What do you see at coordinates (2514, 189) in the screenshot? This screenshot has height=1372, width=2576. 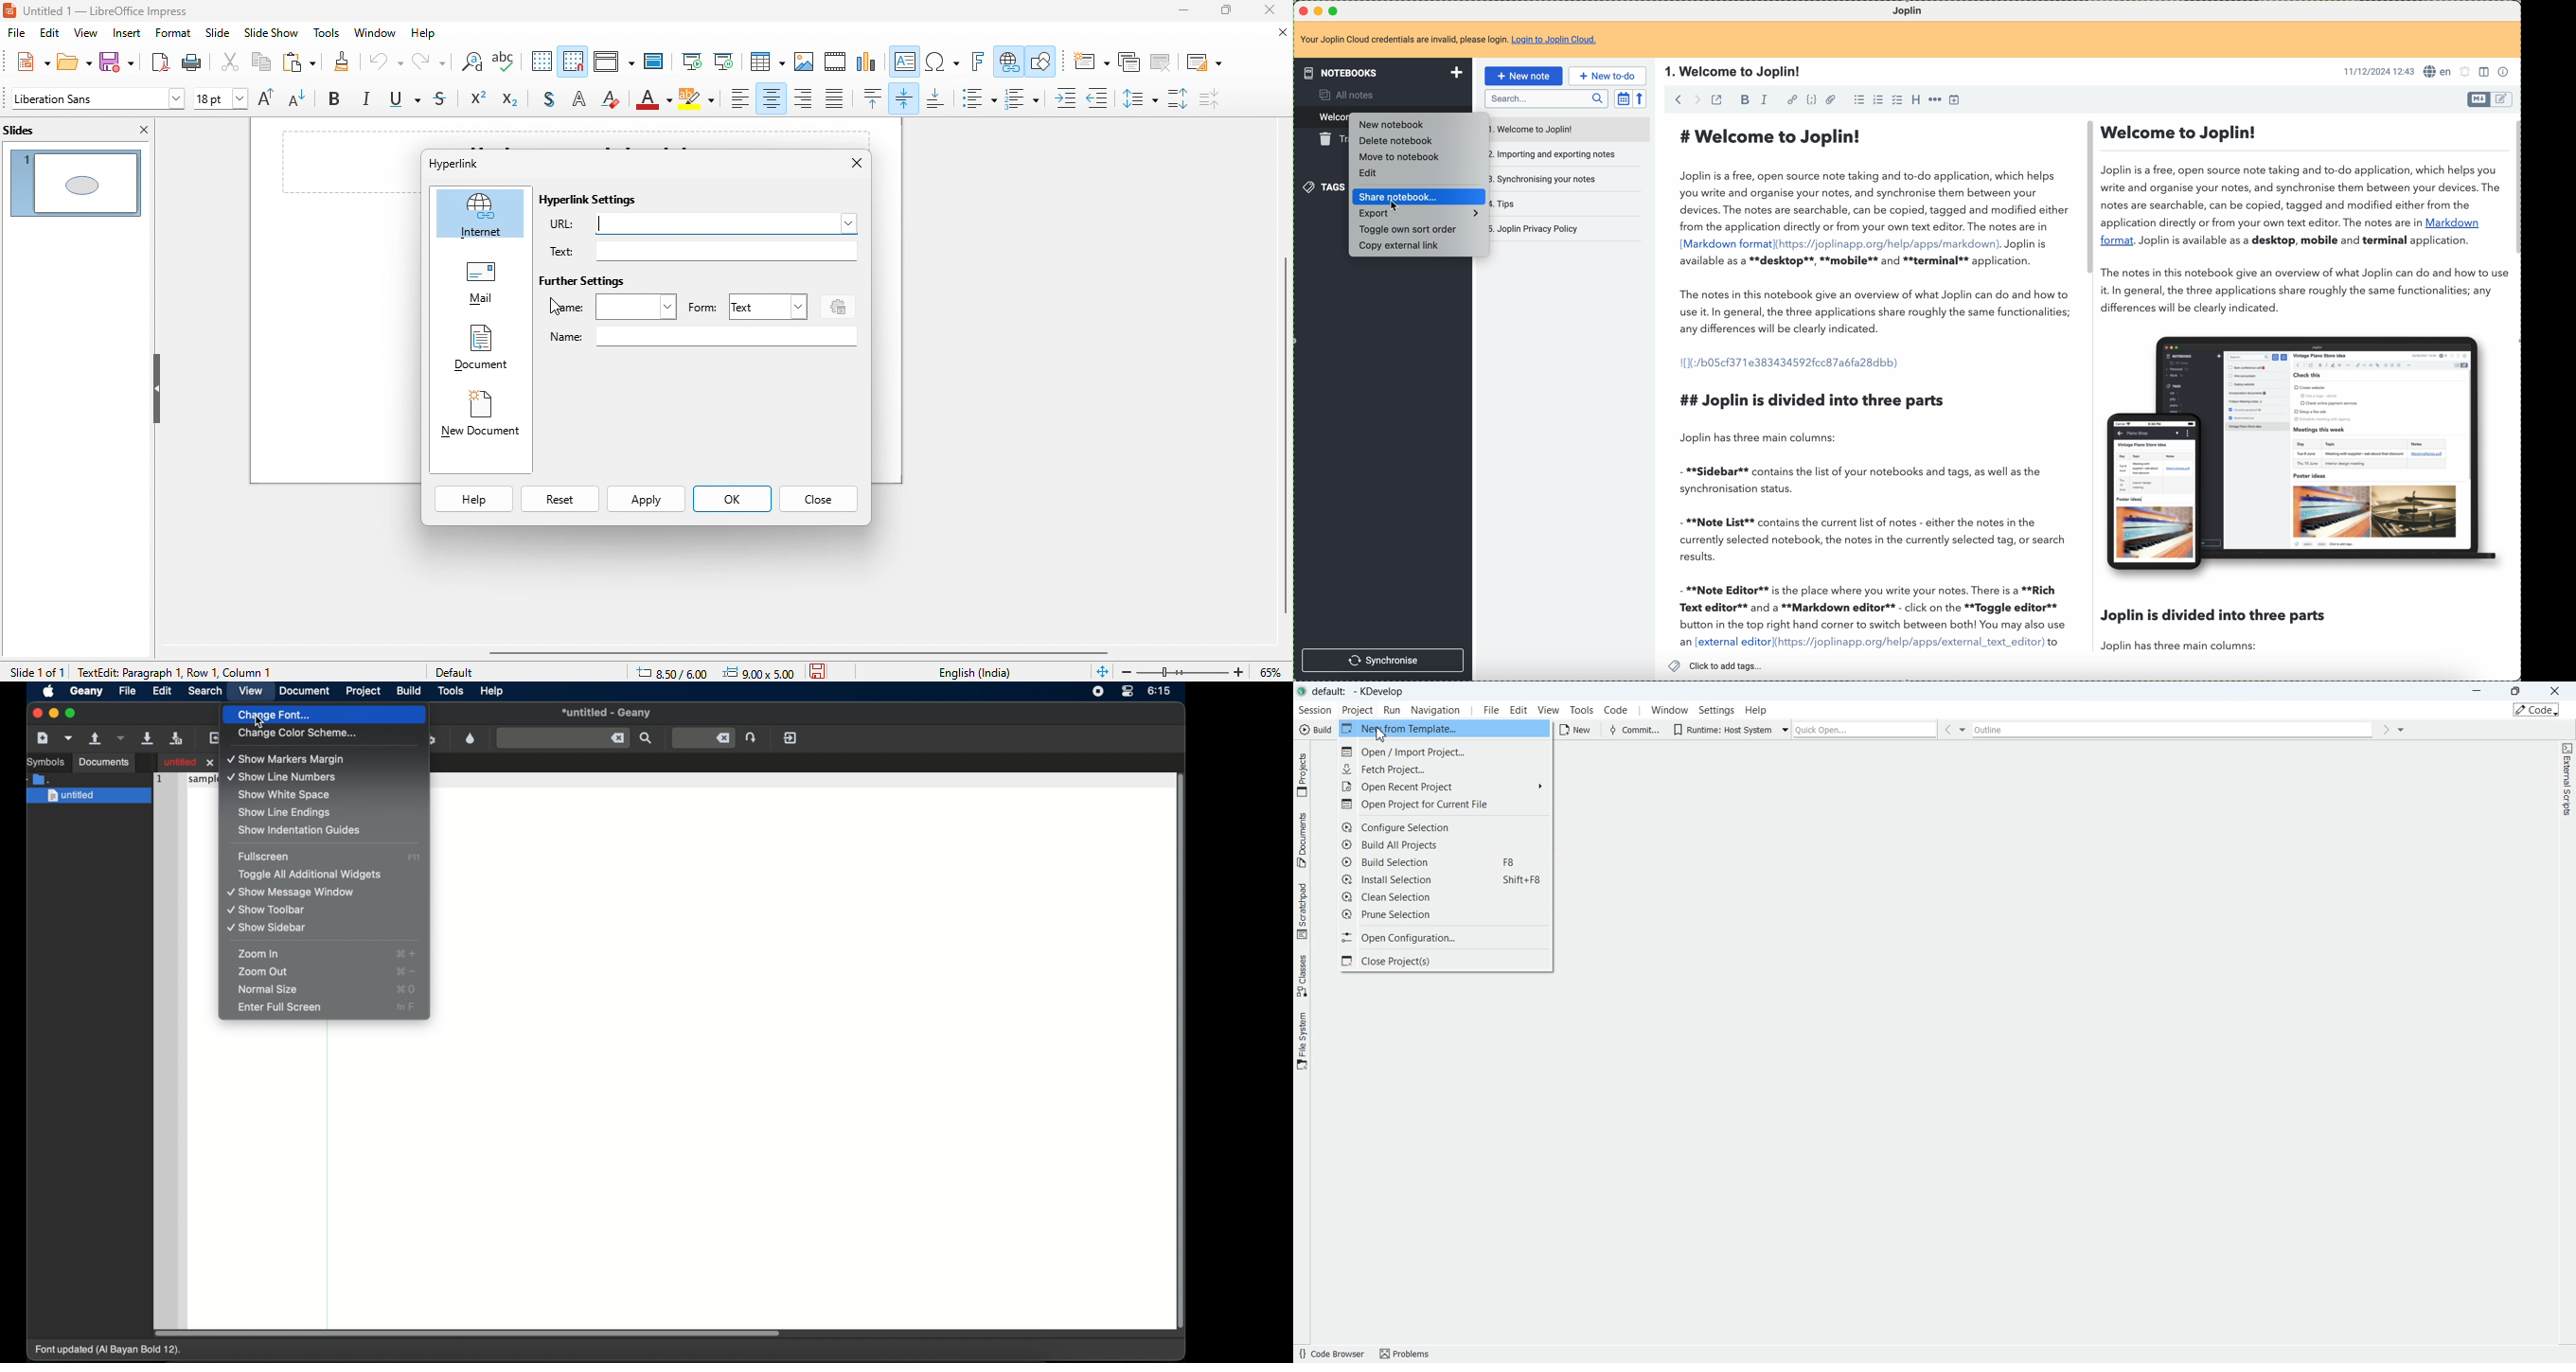 I see `scroll bar` at bounding box center [2514, 189].